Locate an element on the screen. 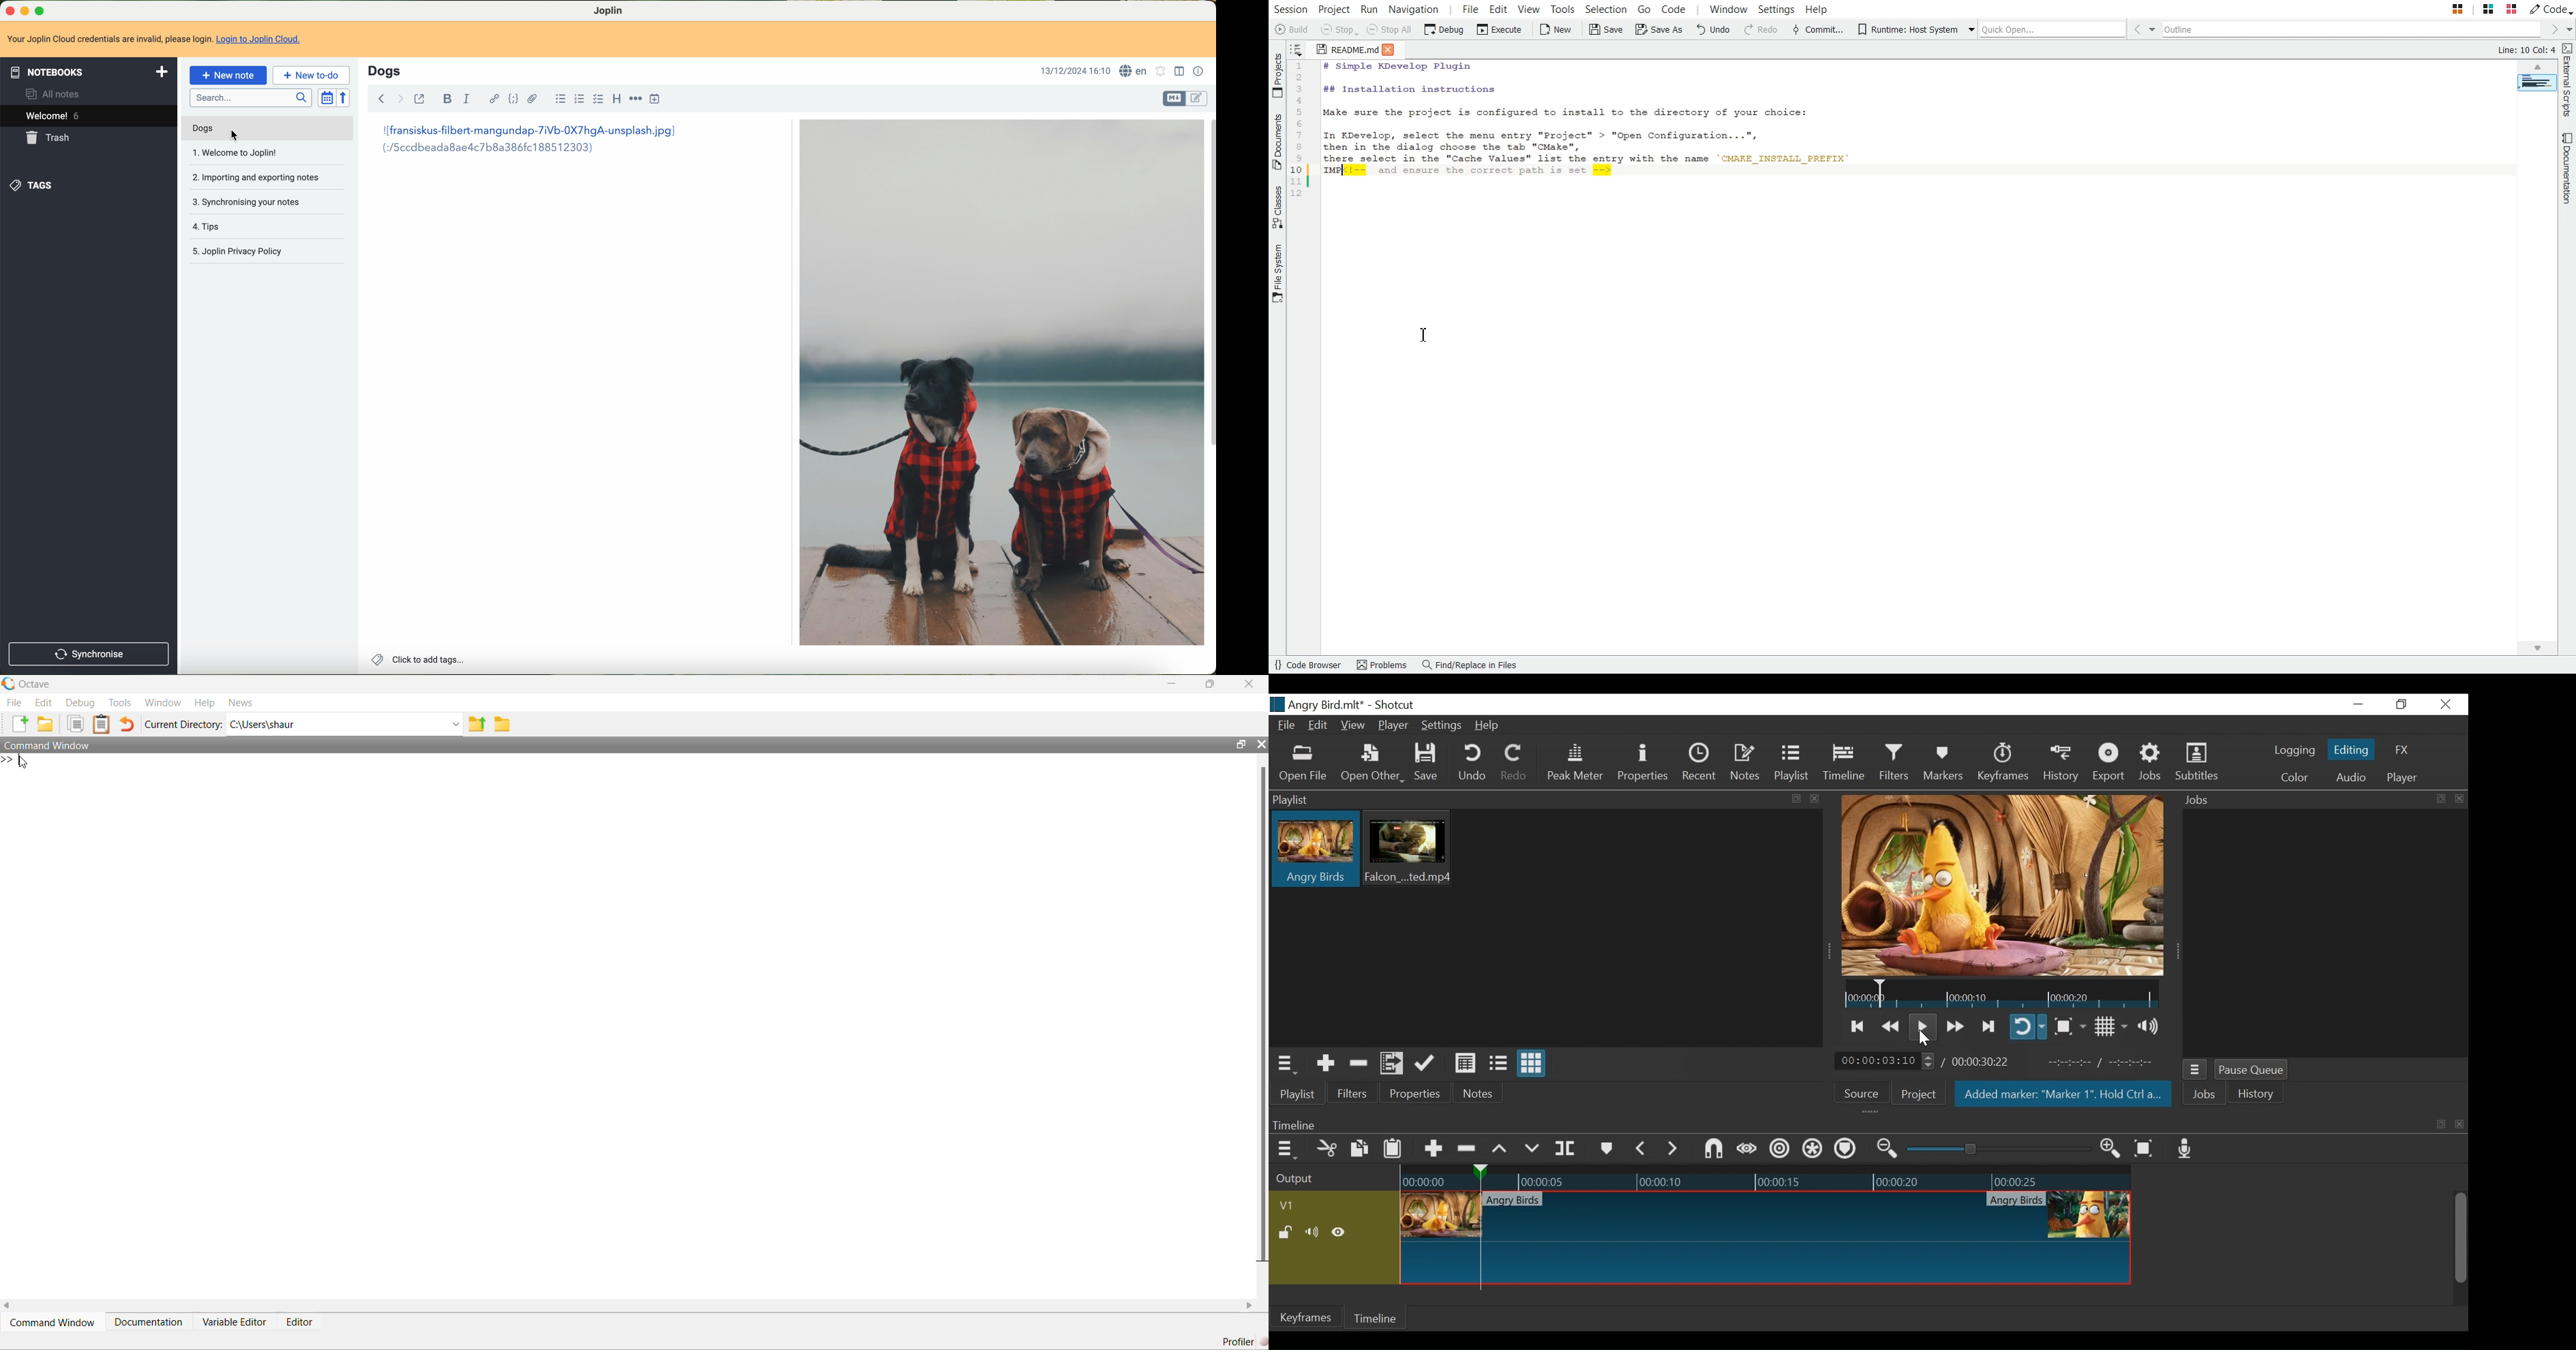  close Joplin is located at coordinates (8, 10).